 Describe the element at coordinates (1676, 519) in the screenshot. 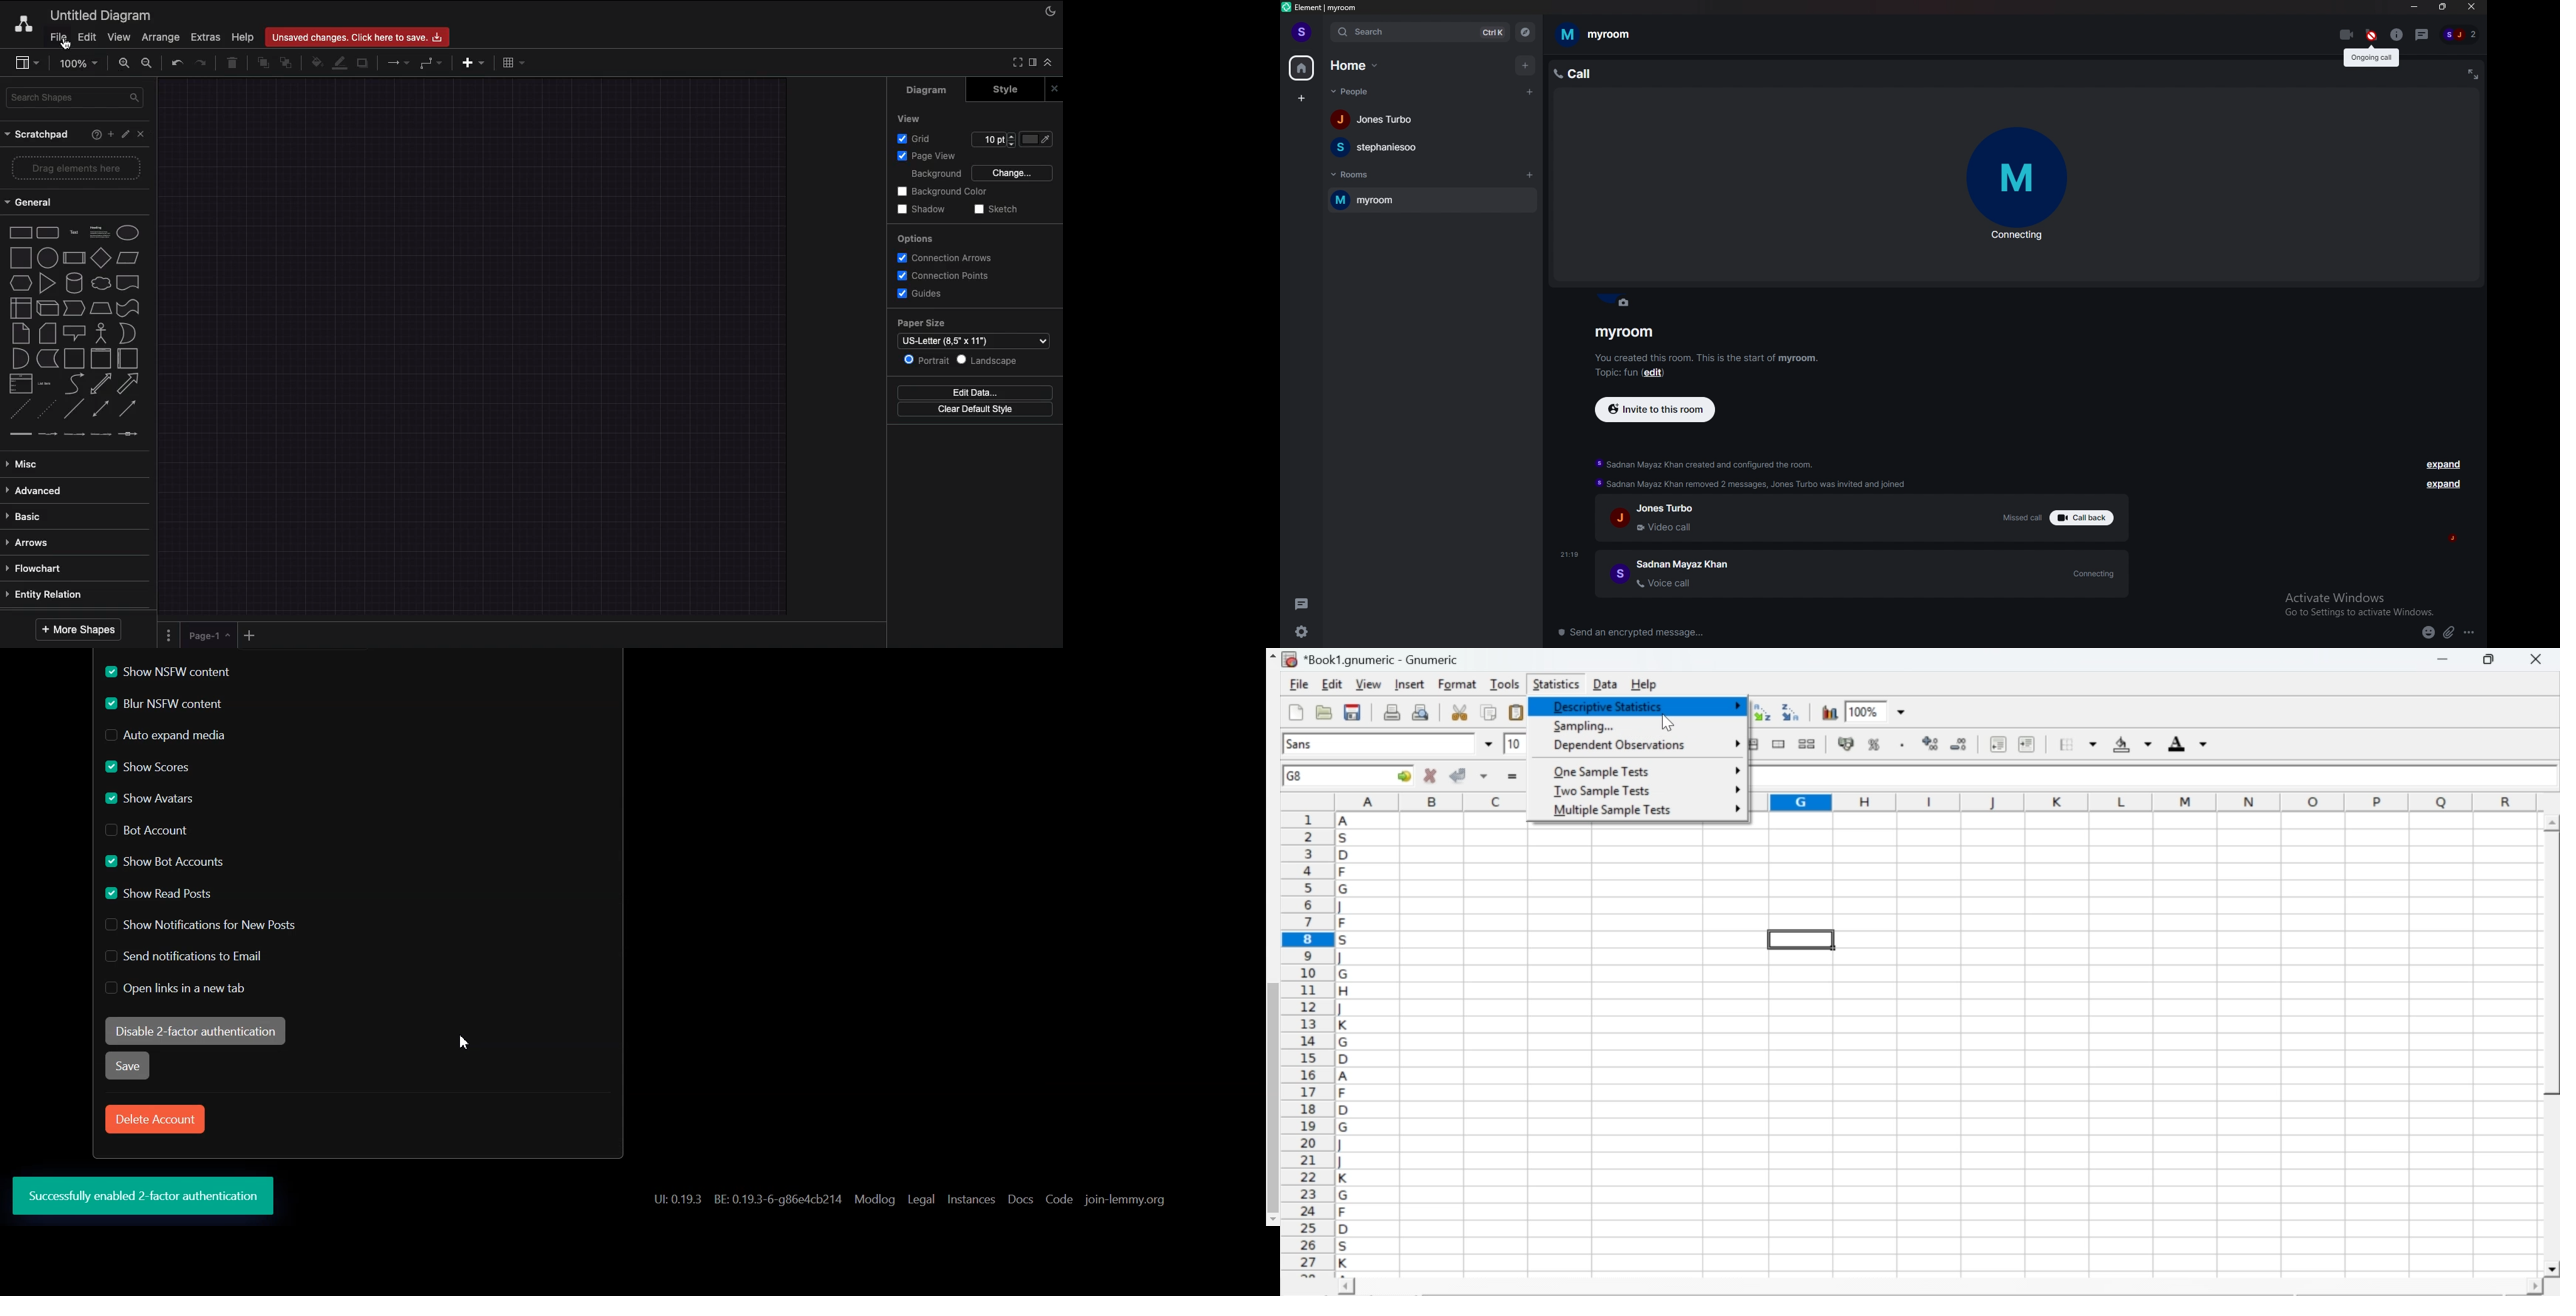

I see `J Jones Turbo Video call` at that location.